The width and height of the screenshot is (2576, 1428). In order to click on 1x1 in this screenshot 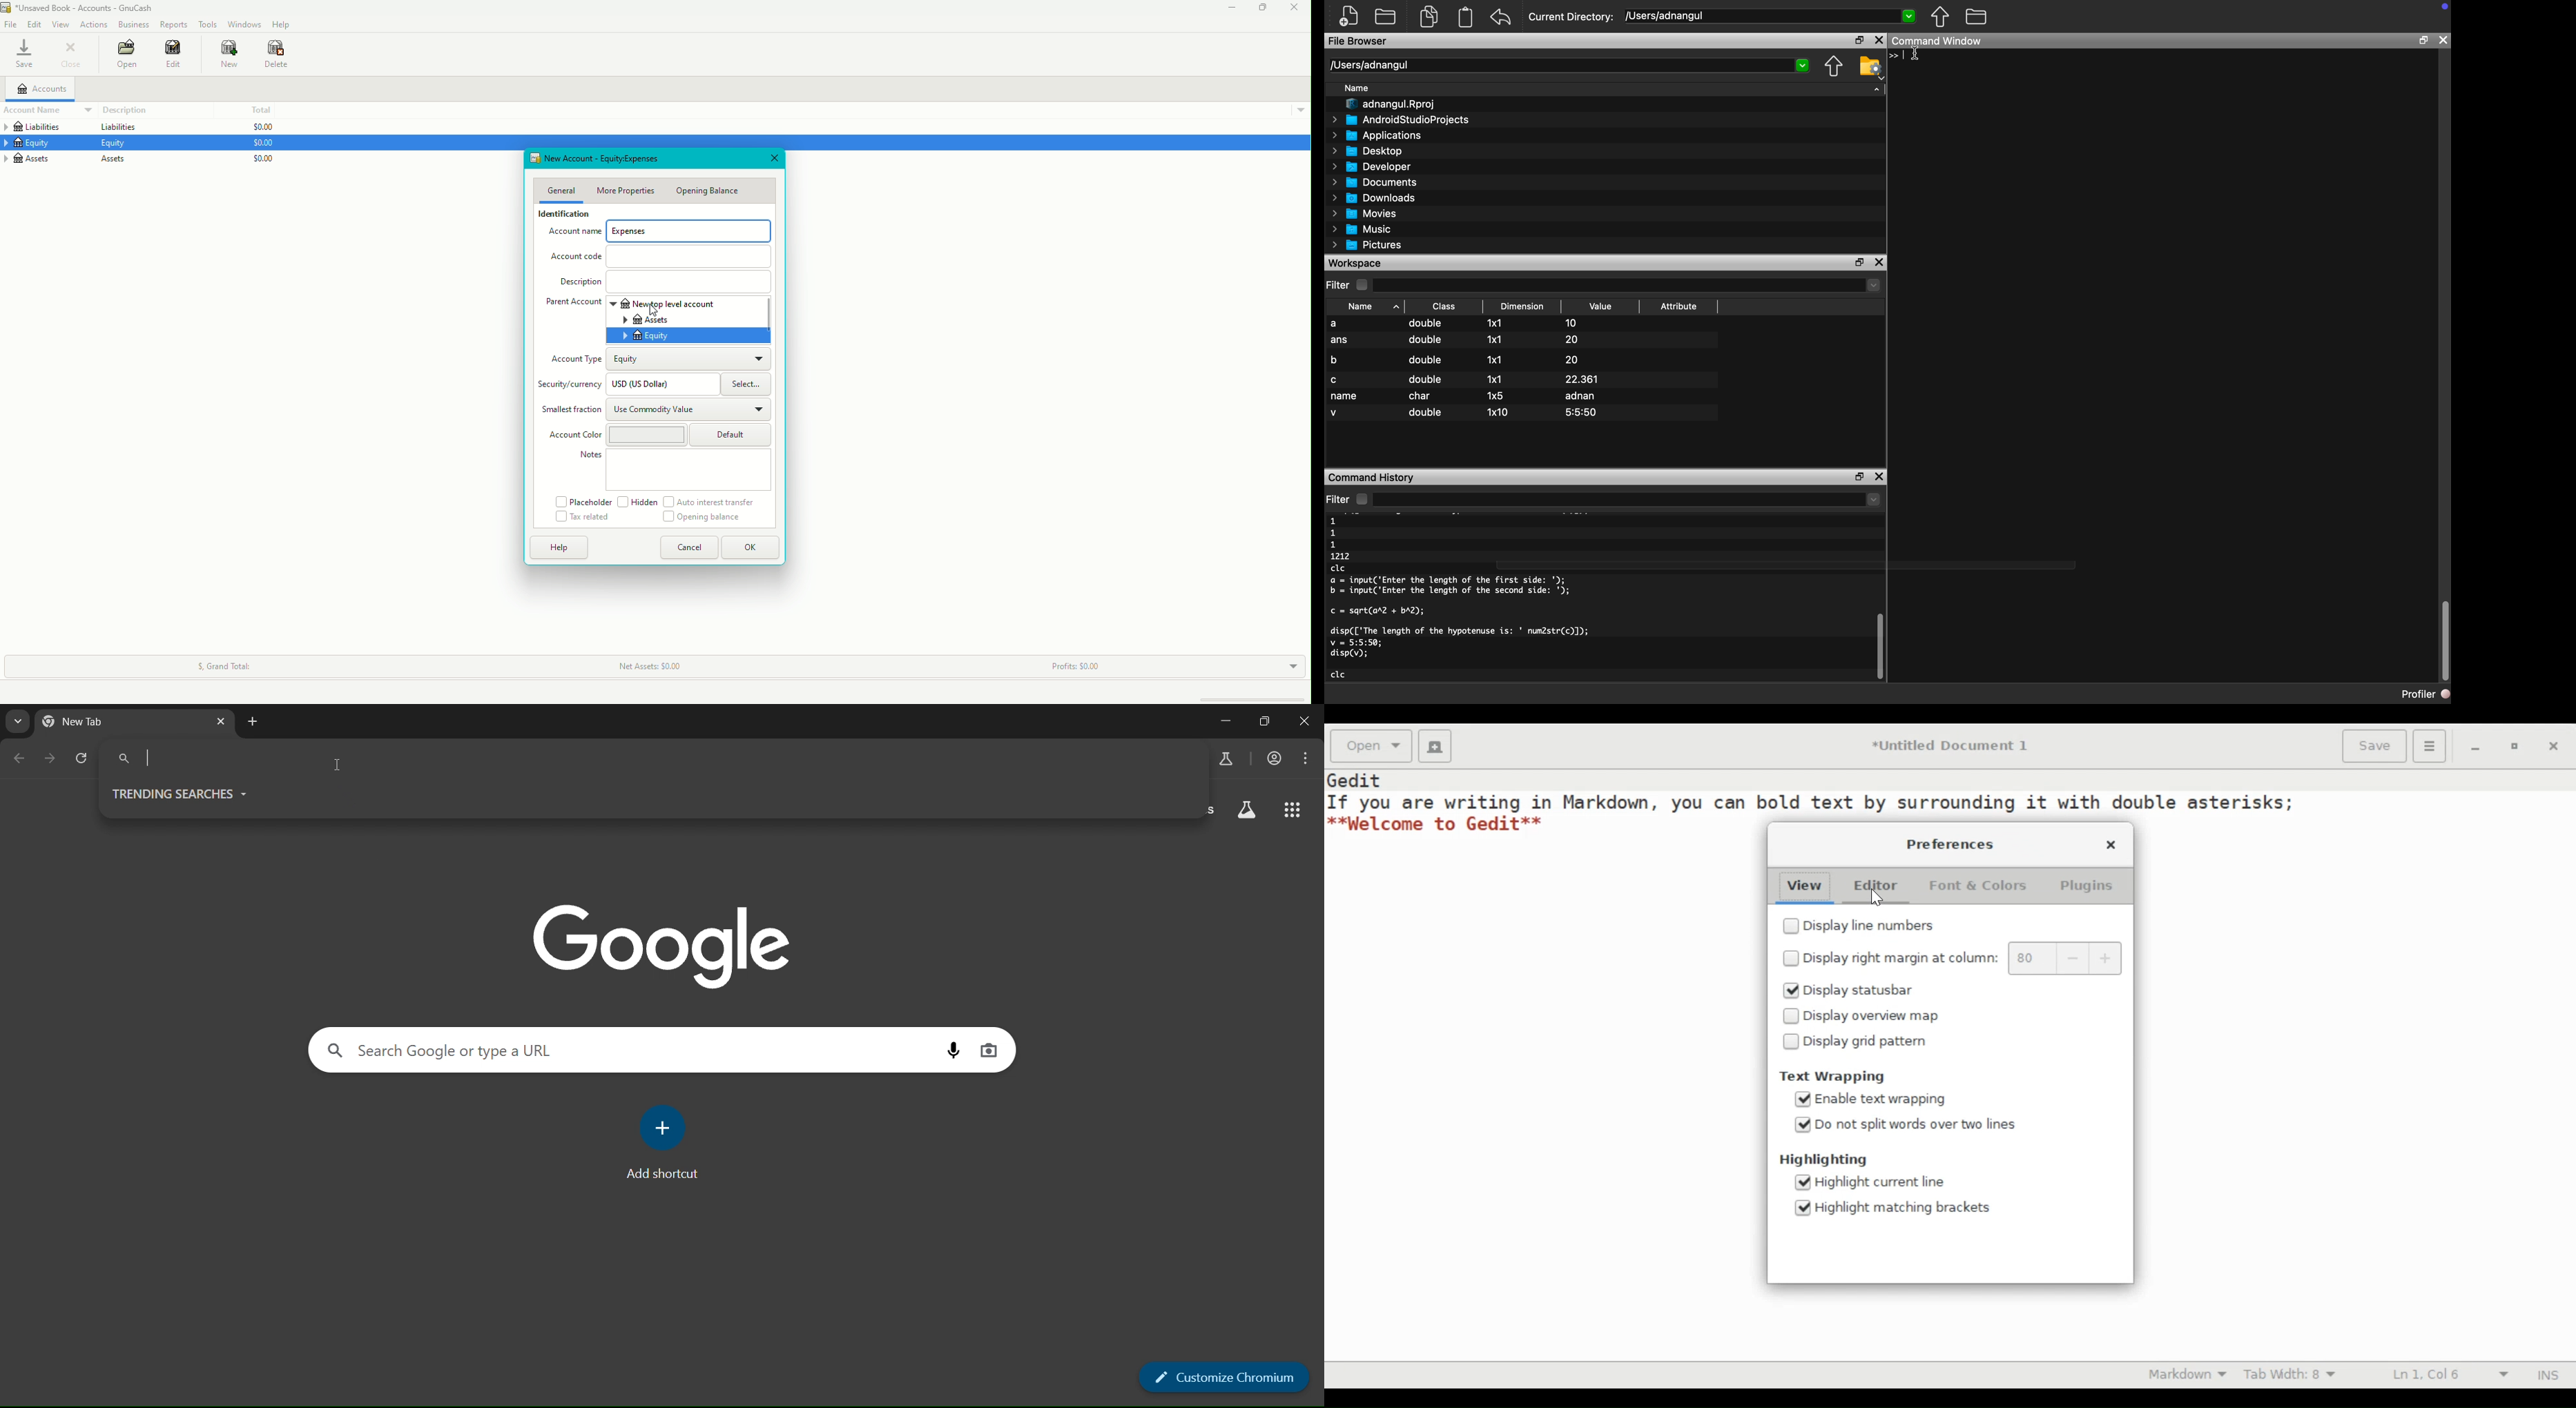, I will do `click(1496, 340)`.